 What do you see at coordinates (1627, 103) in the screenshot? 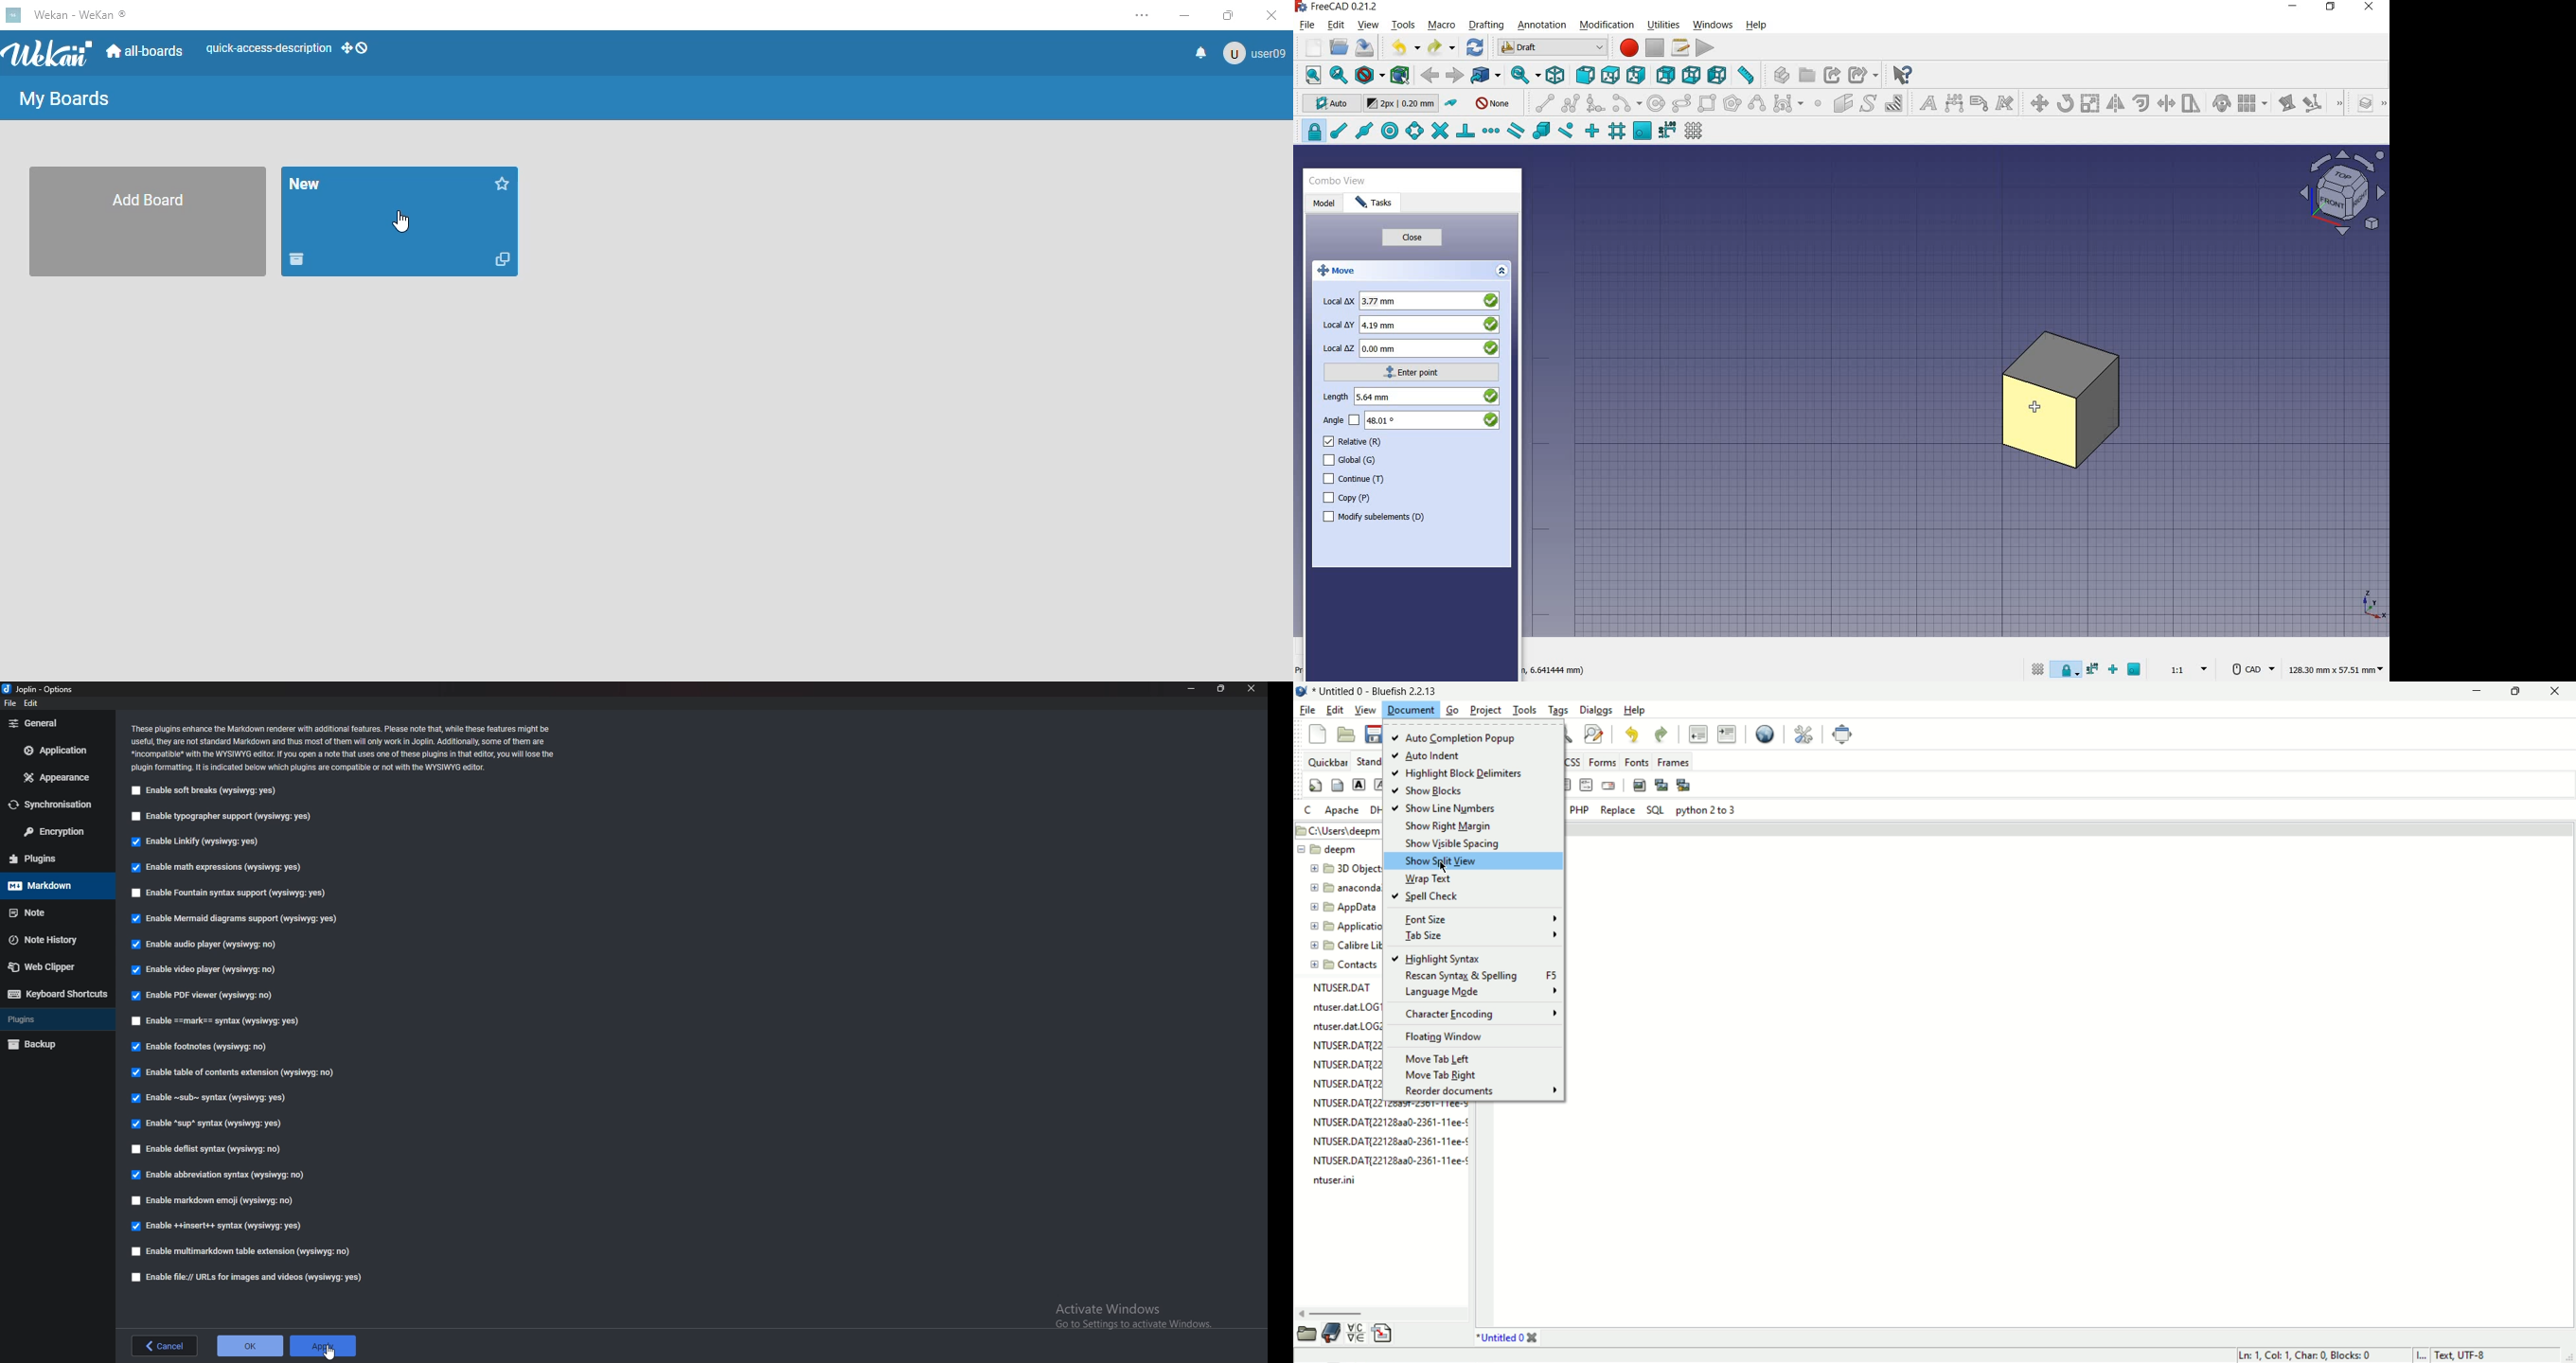
I see `arc tools` at bounding box center [1627, 103].